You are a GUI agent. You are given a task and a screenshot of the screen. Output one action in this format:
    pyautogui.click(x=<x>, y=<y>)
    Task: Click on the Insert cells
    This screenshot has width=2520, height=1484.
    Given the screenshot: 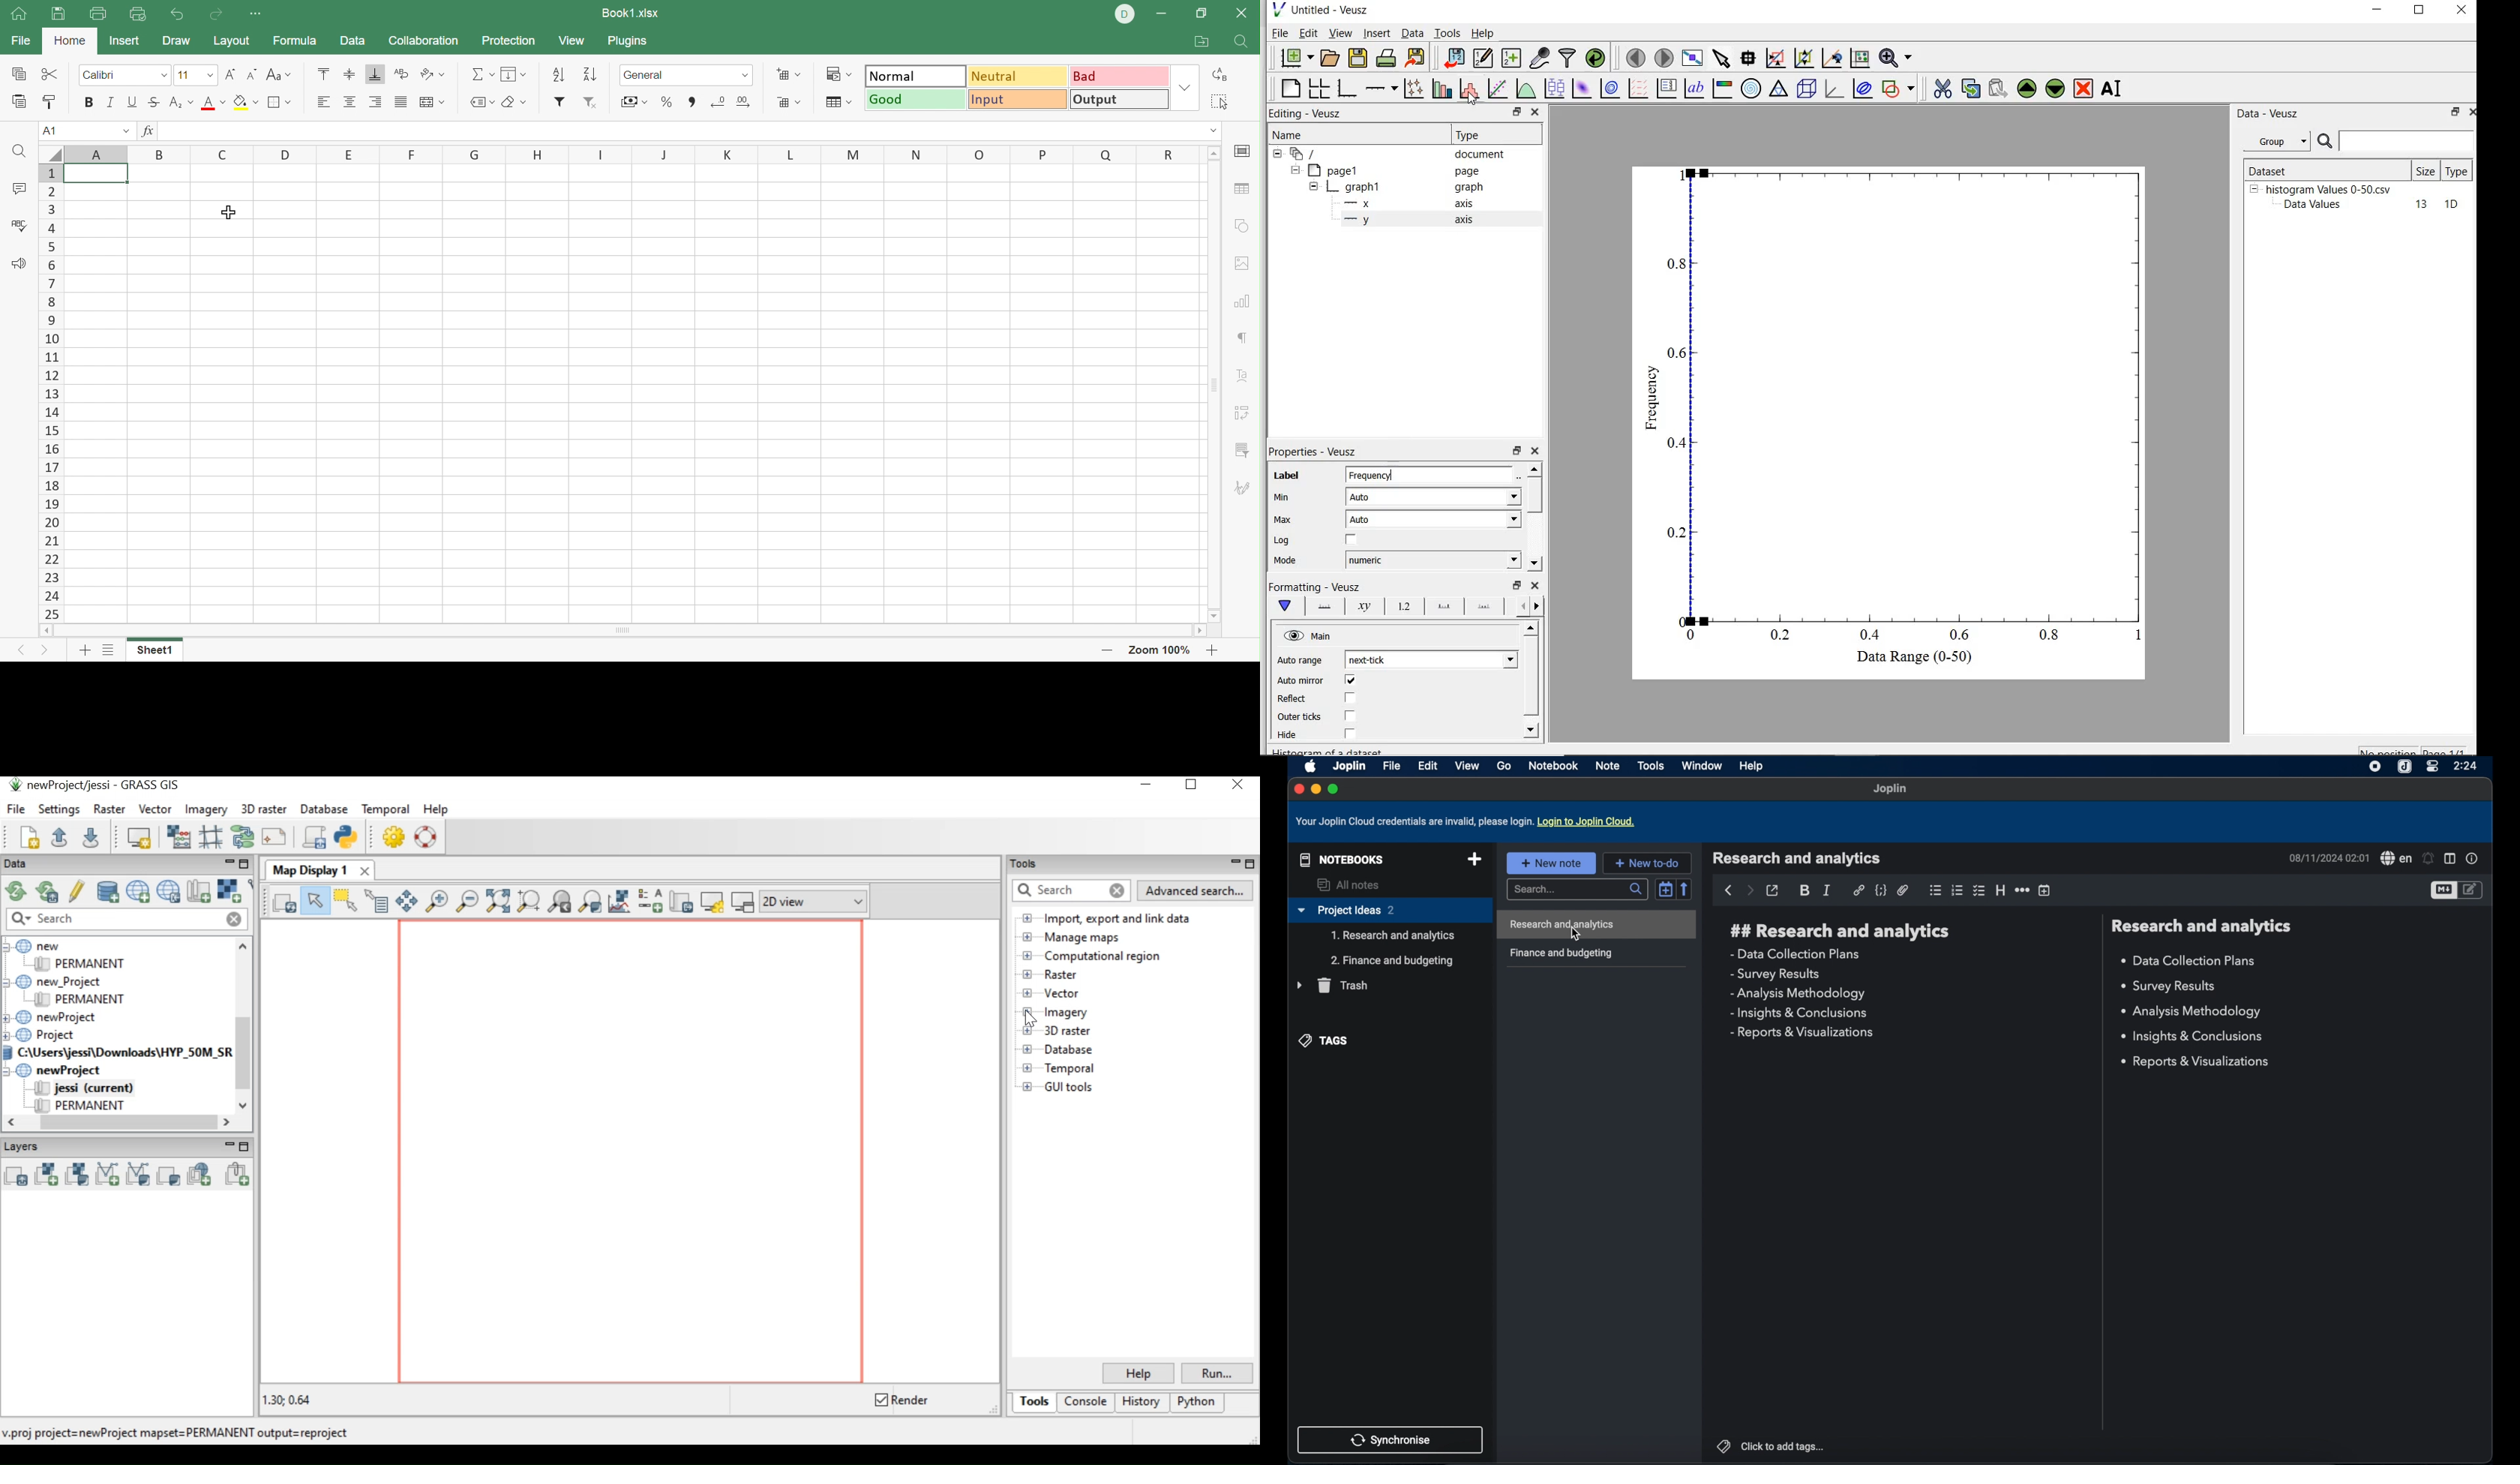 What is the action you would take?
    pyautogui.click(x=786, y=74)
    